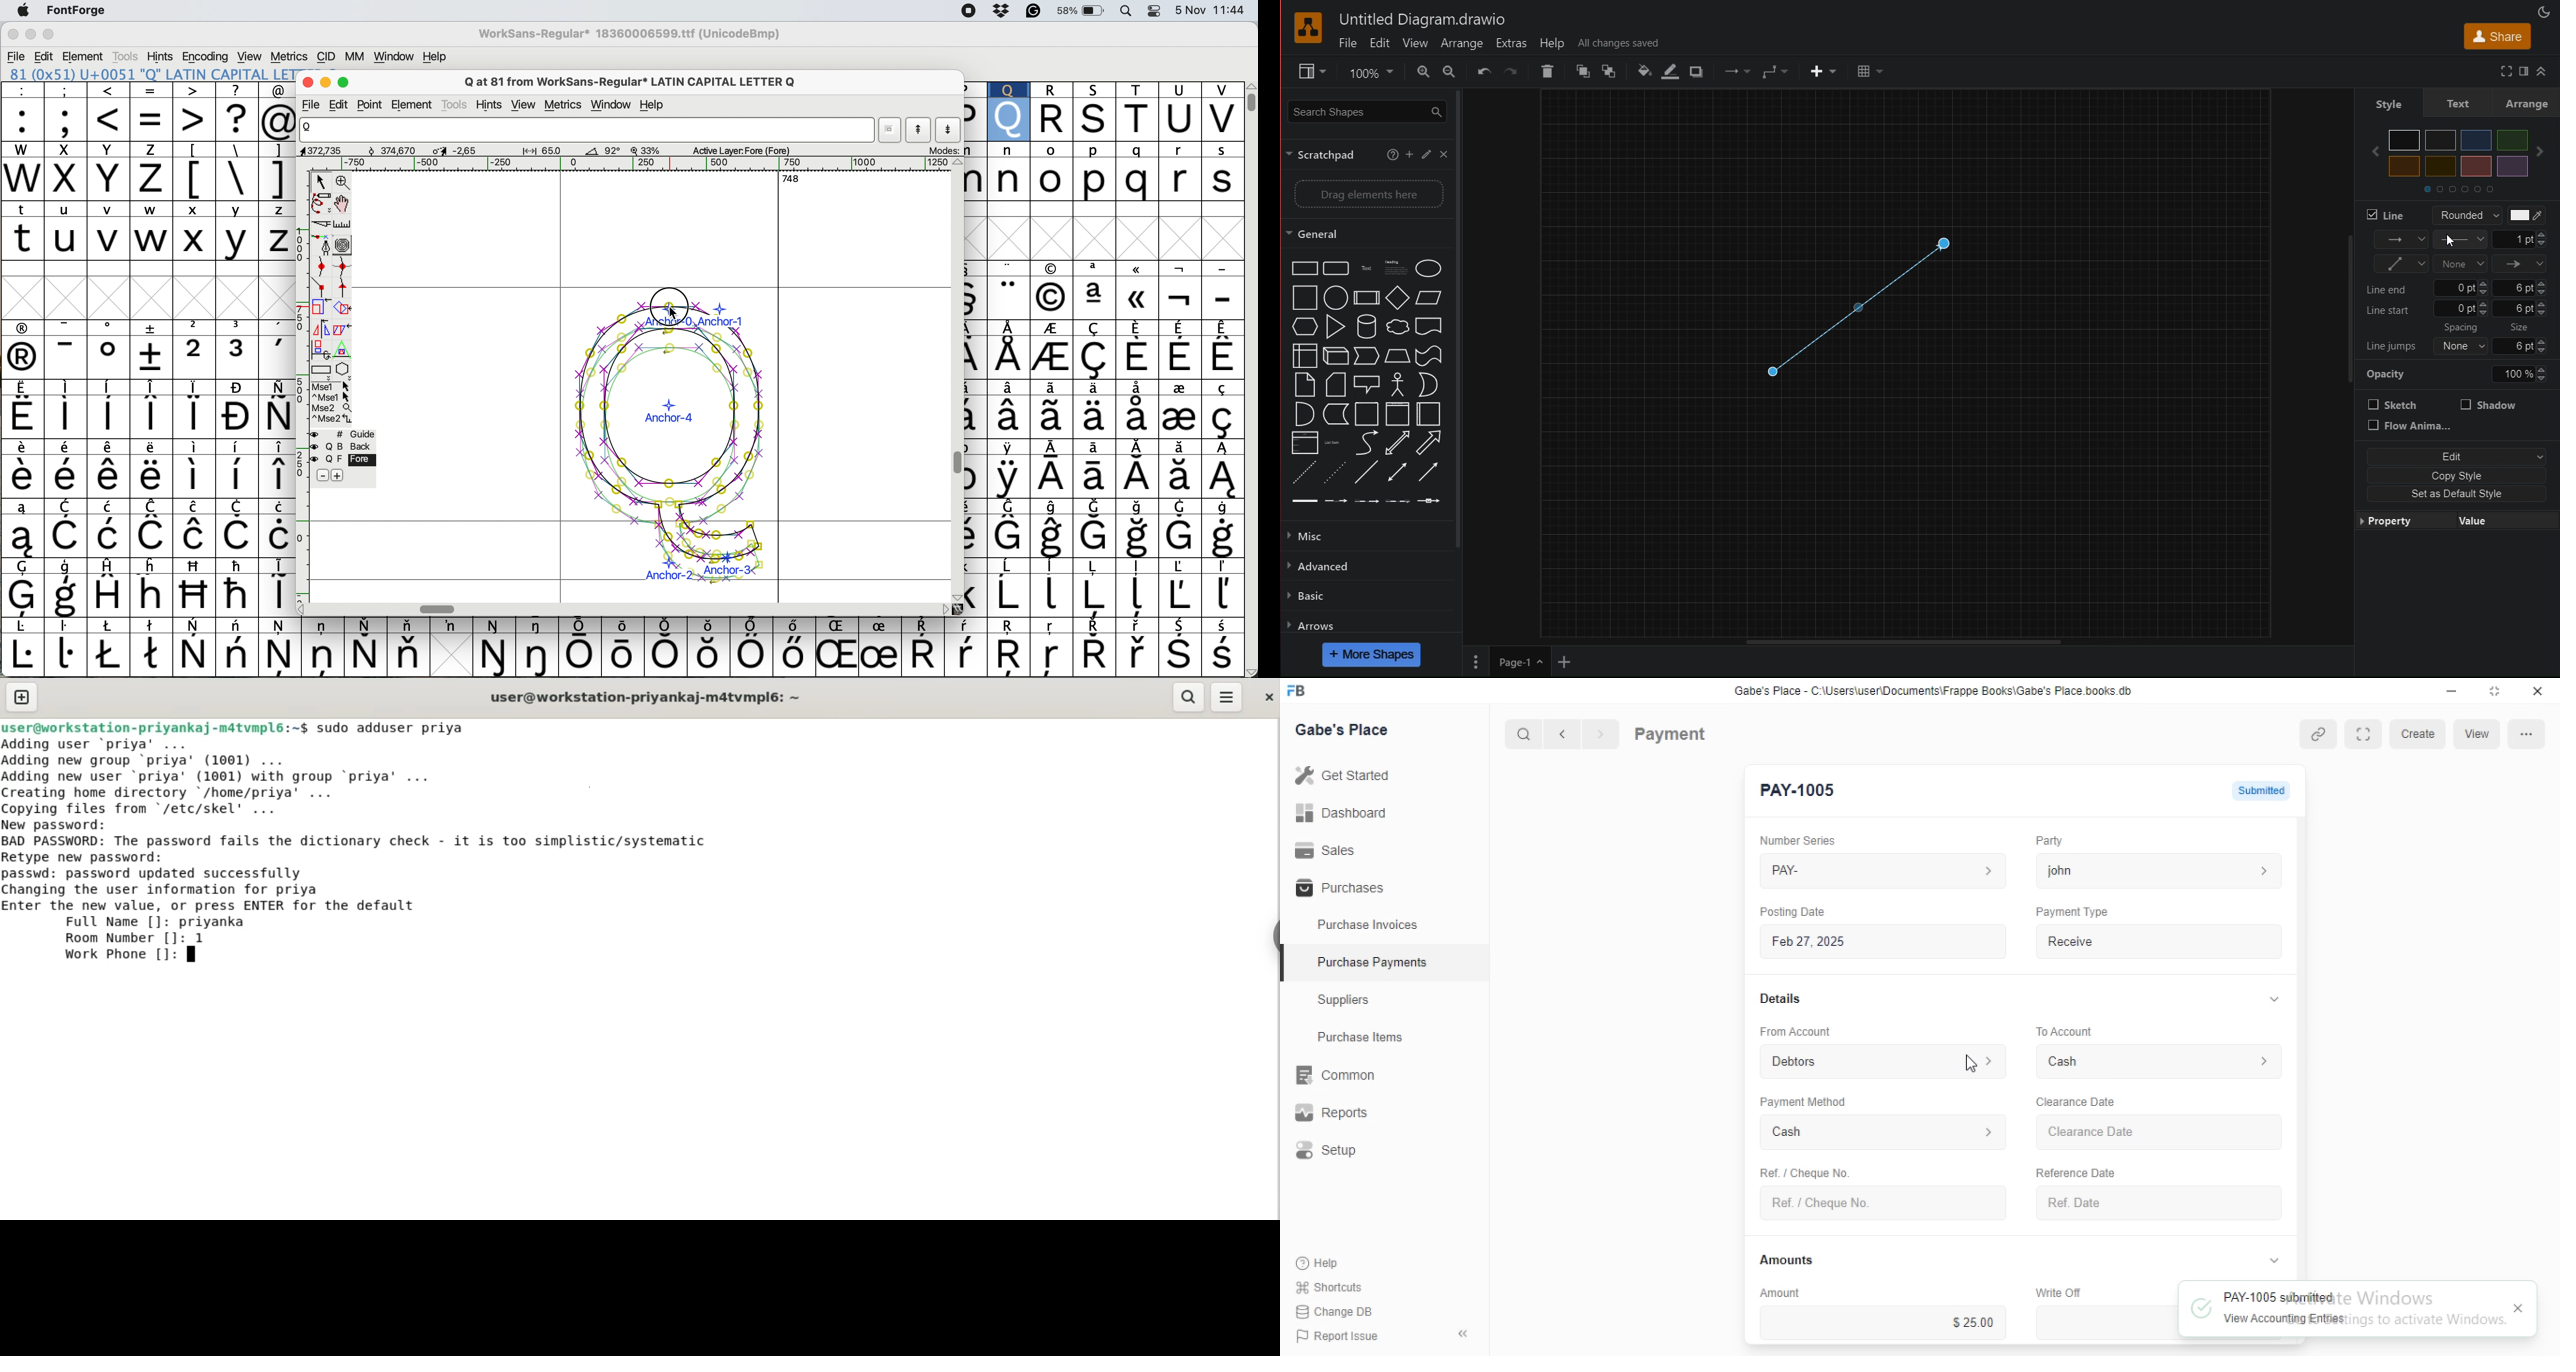 The width and height of the screenshot is (2576, 1372). I want to click on vertical scroll bar, so click(956, 464).